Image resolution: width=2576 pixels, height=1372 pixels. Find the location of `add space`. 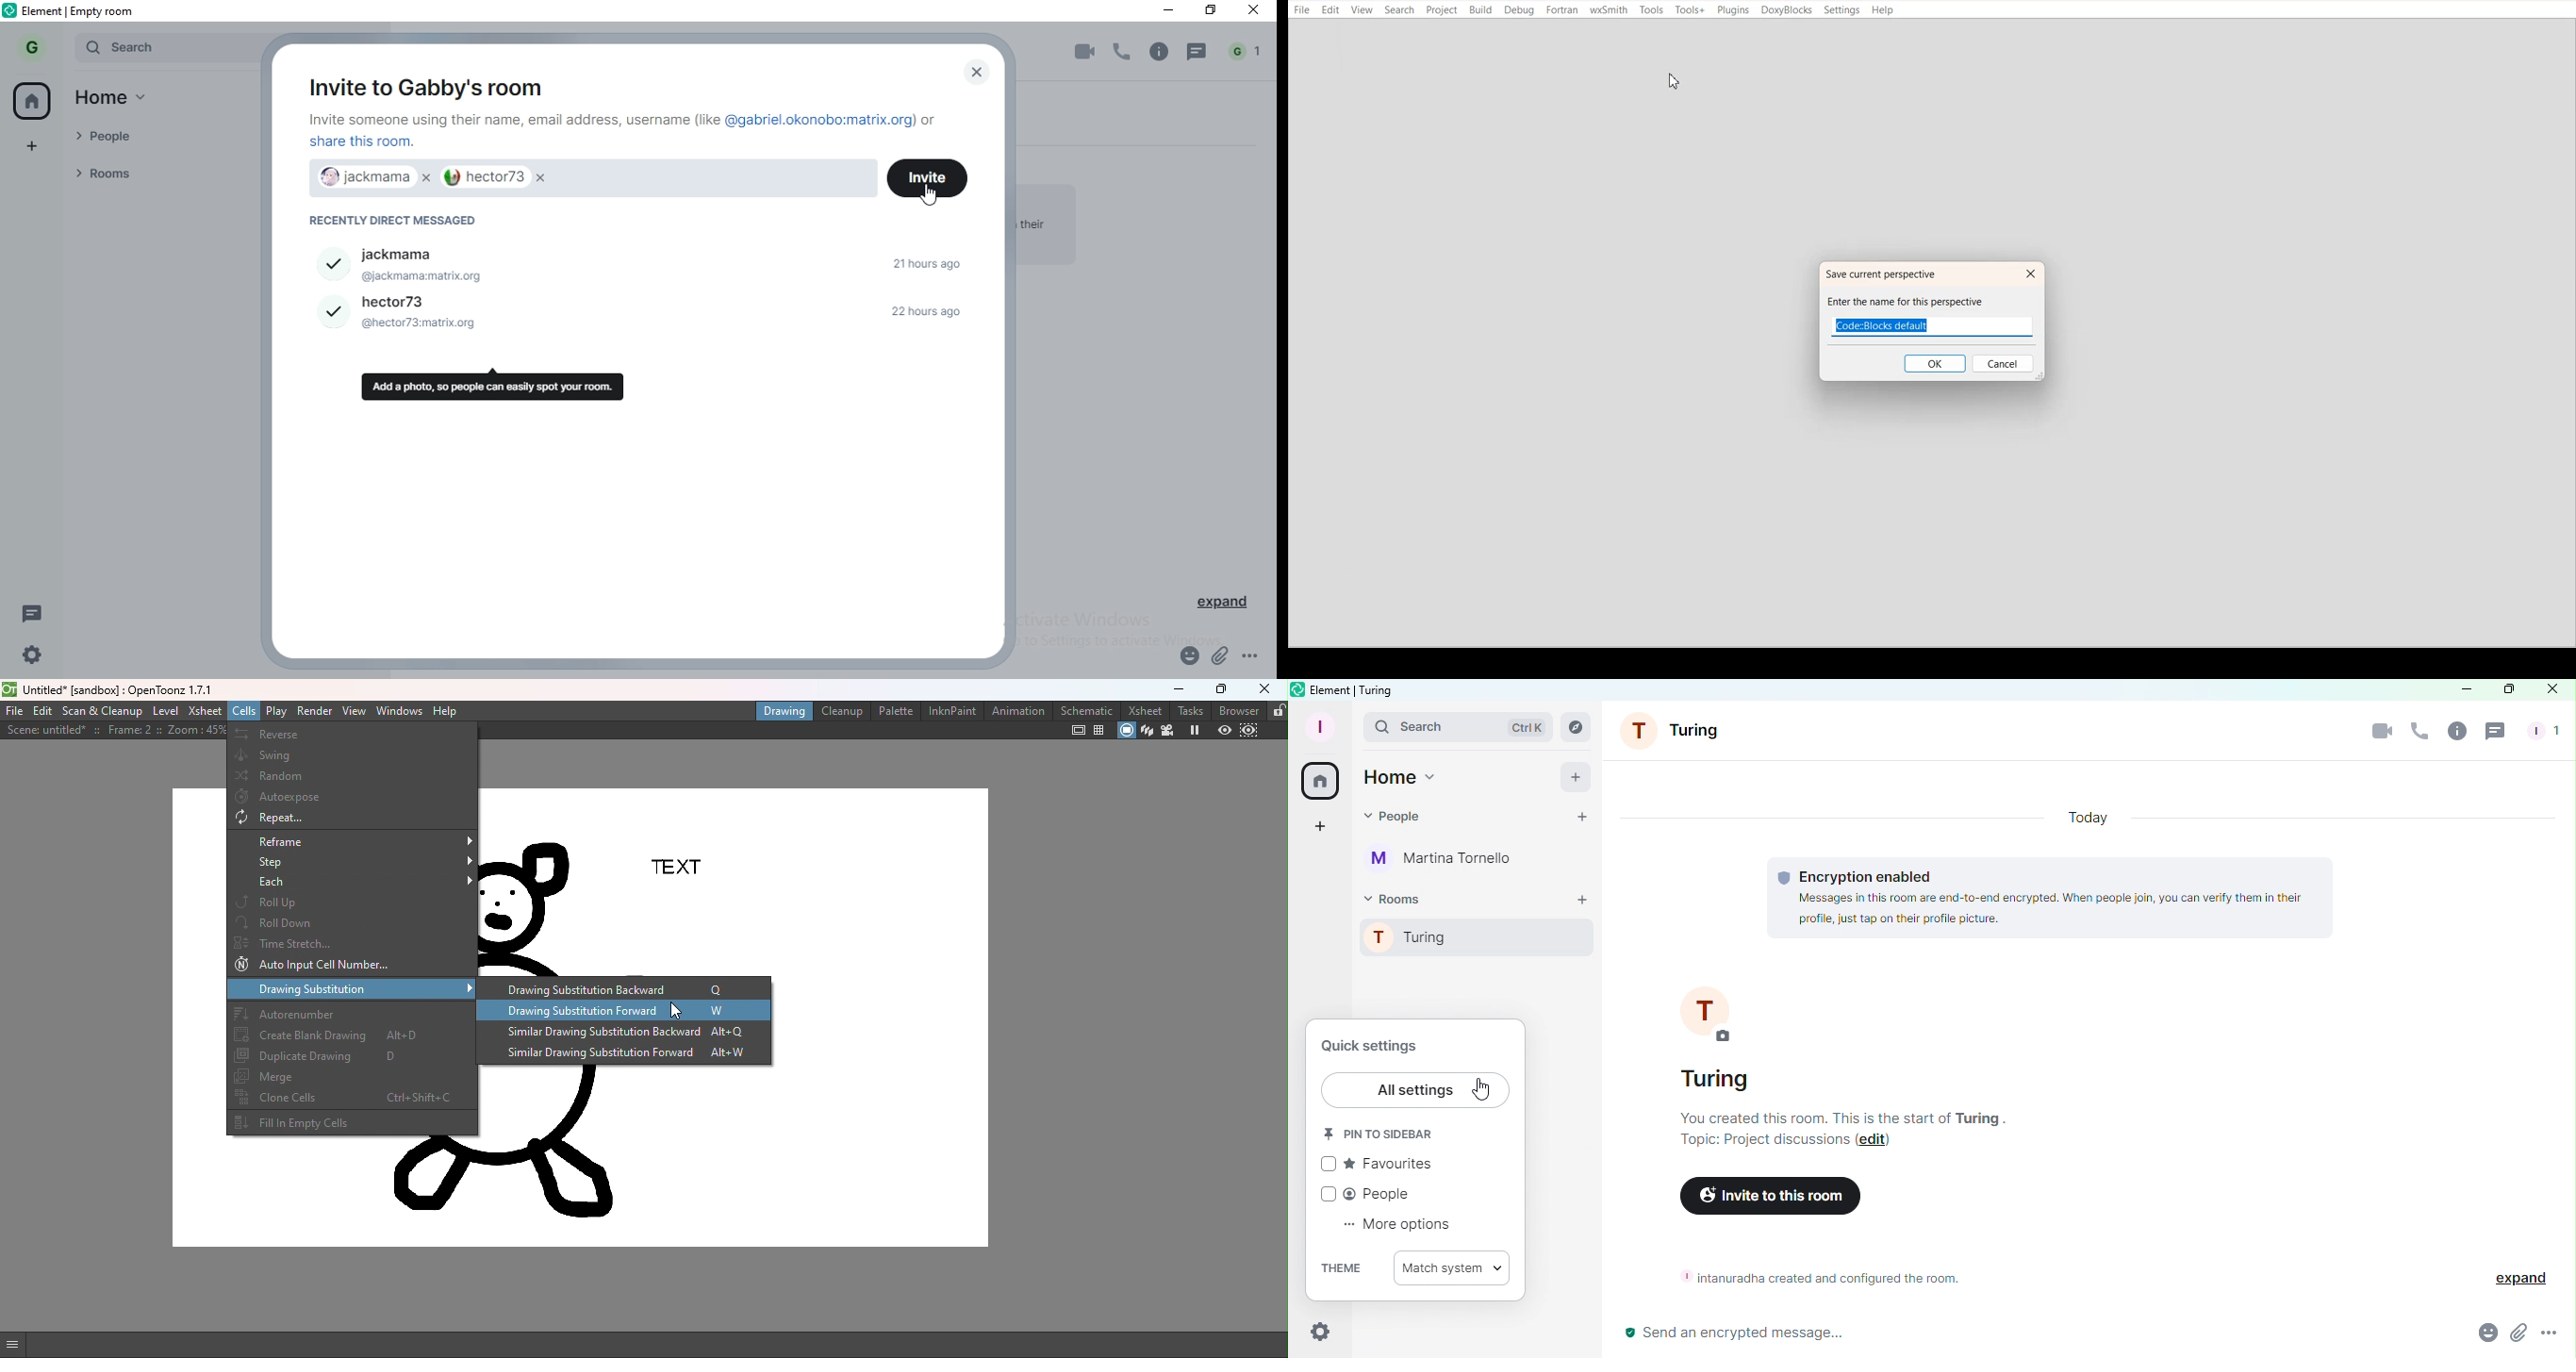

add space is located at coordinates (34, 143).